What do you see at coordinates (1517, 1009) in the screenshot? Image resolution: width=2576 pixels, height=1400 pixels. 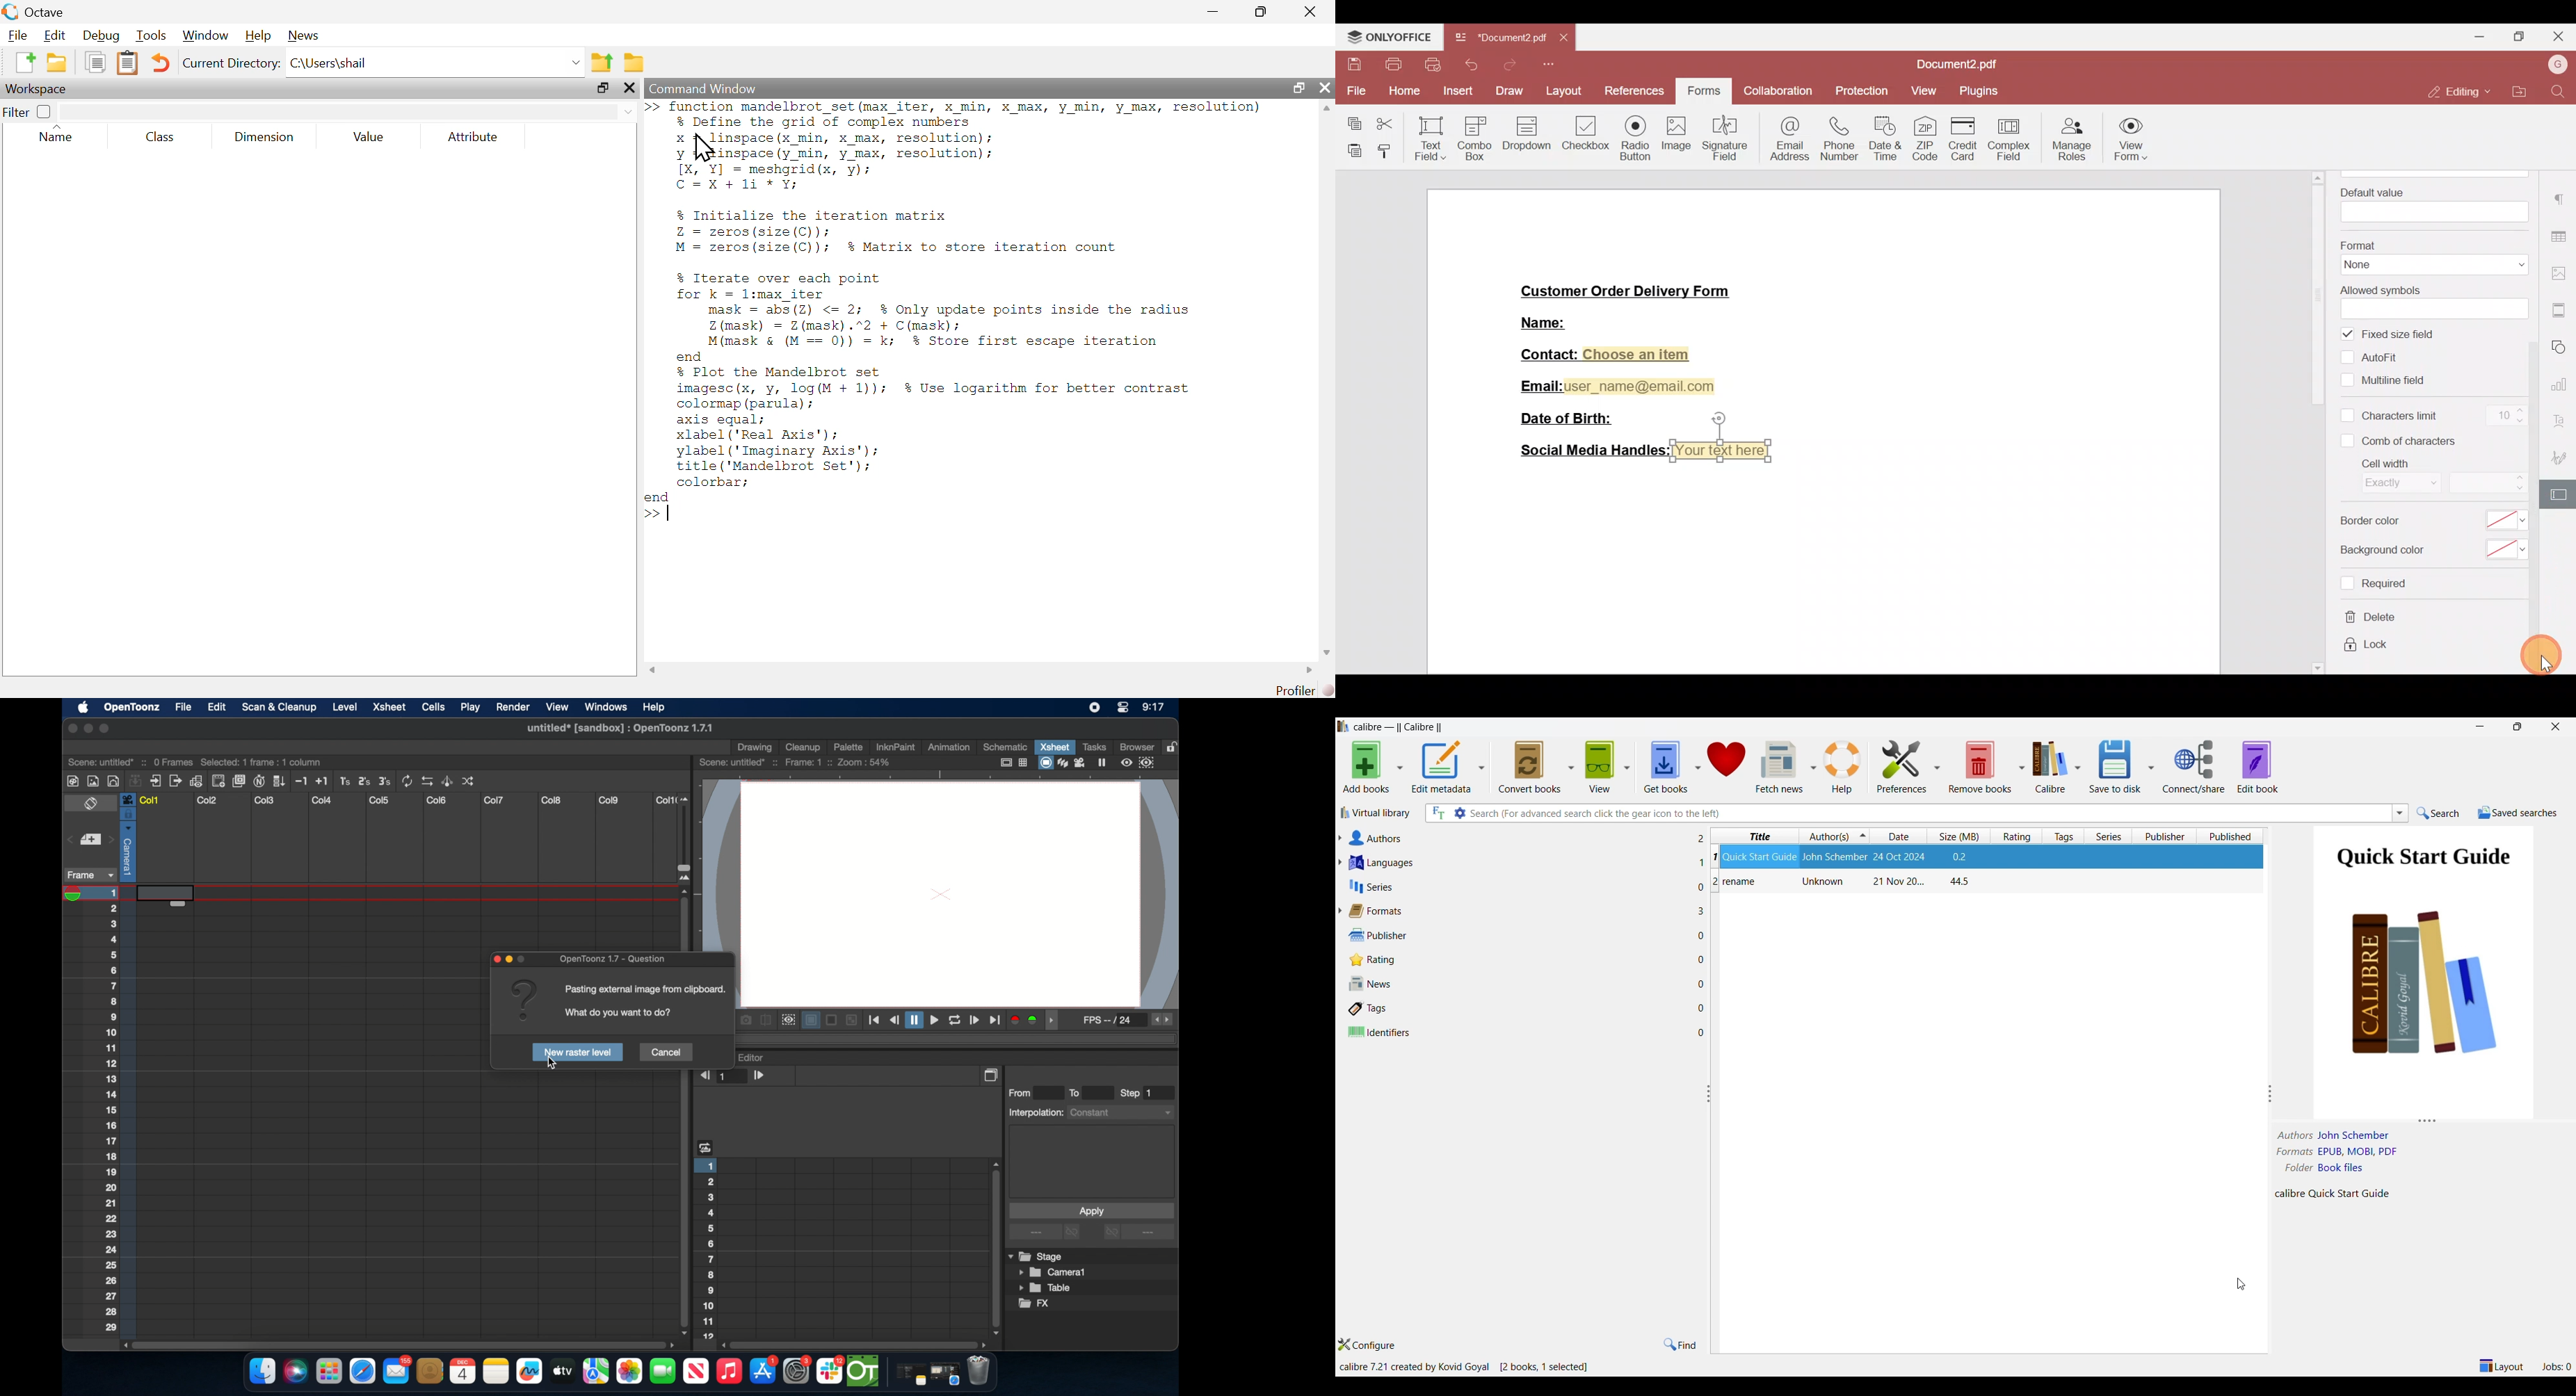 I see `Tags` at bounding box center [1517, 1009].